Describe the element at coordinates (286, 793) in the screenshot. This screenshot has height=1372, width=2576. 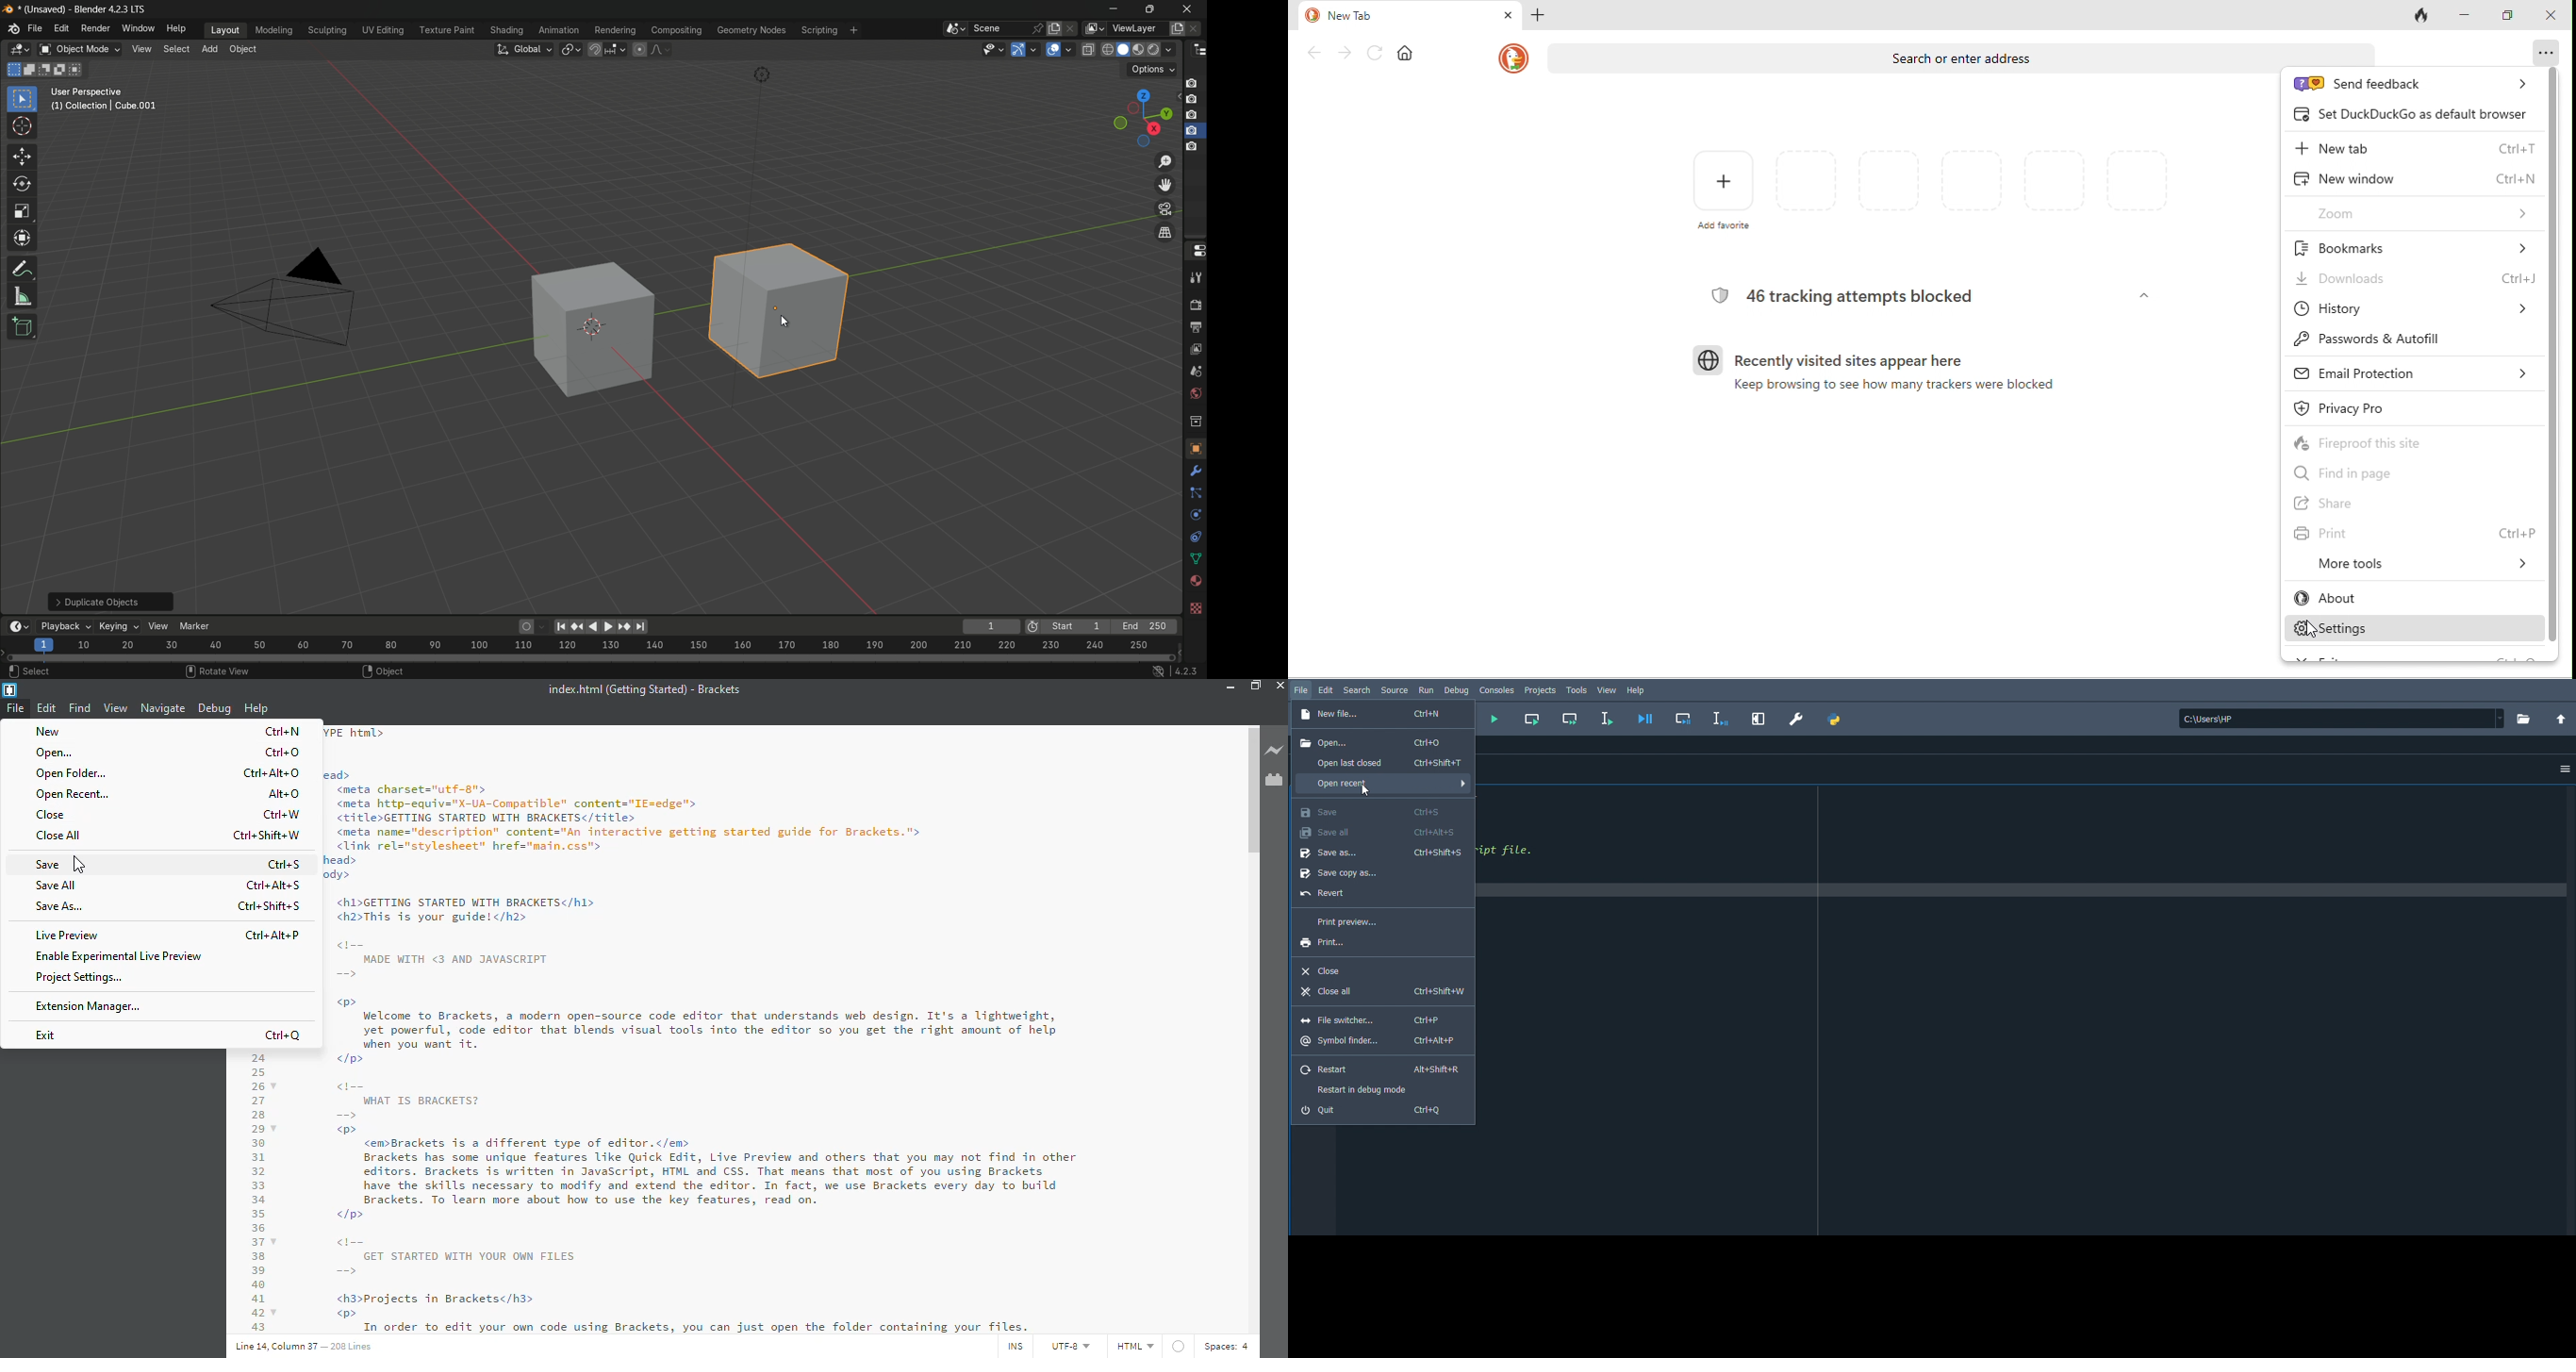
I see `alt+o` at that location.